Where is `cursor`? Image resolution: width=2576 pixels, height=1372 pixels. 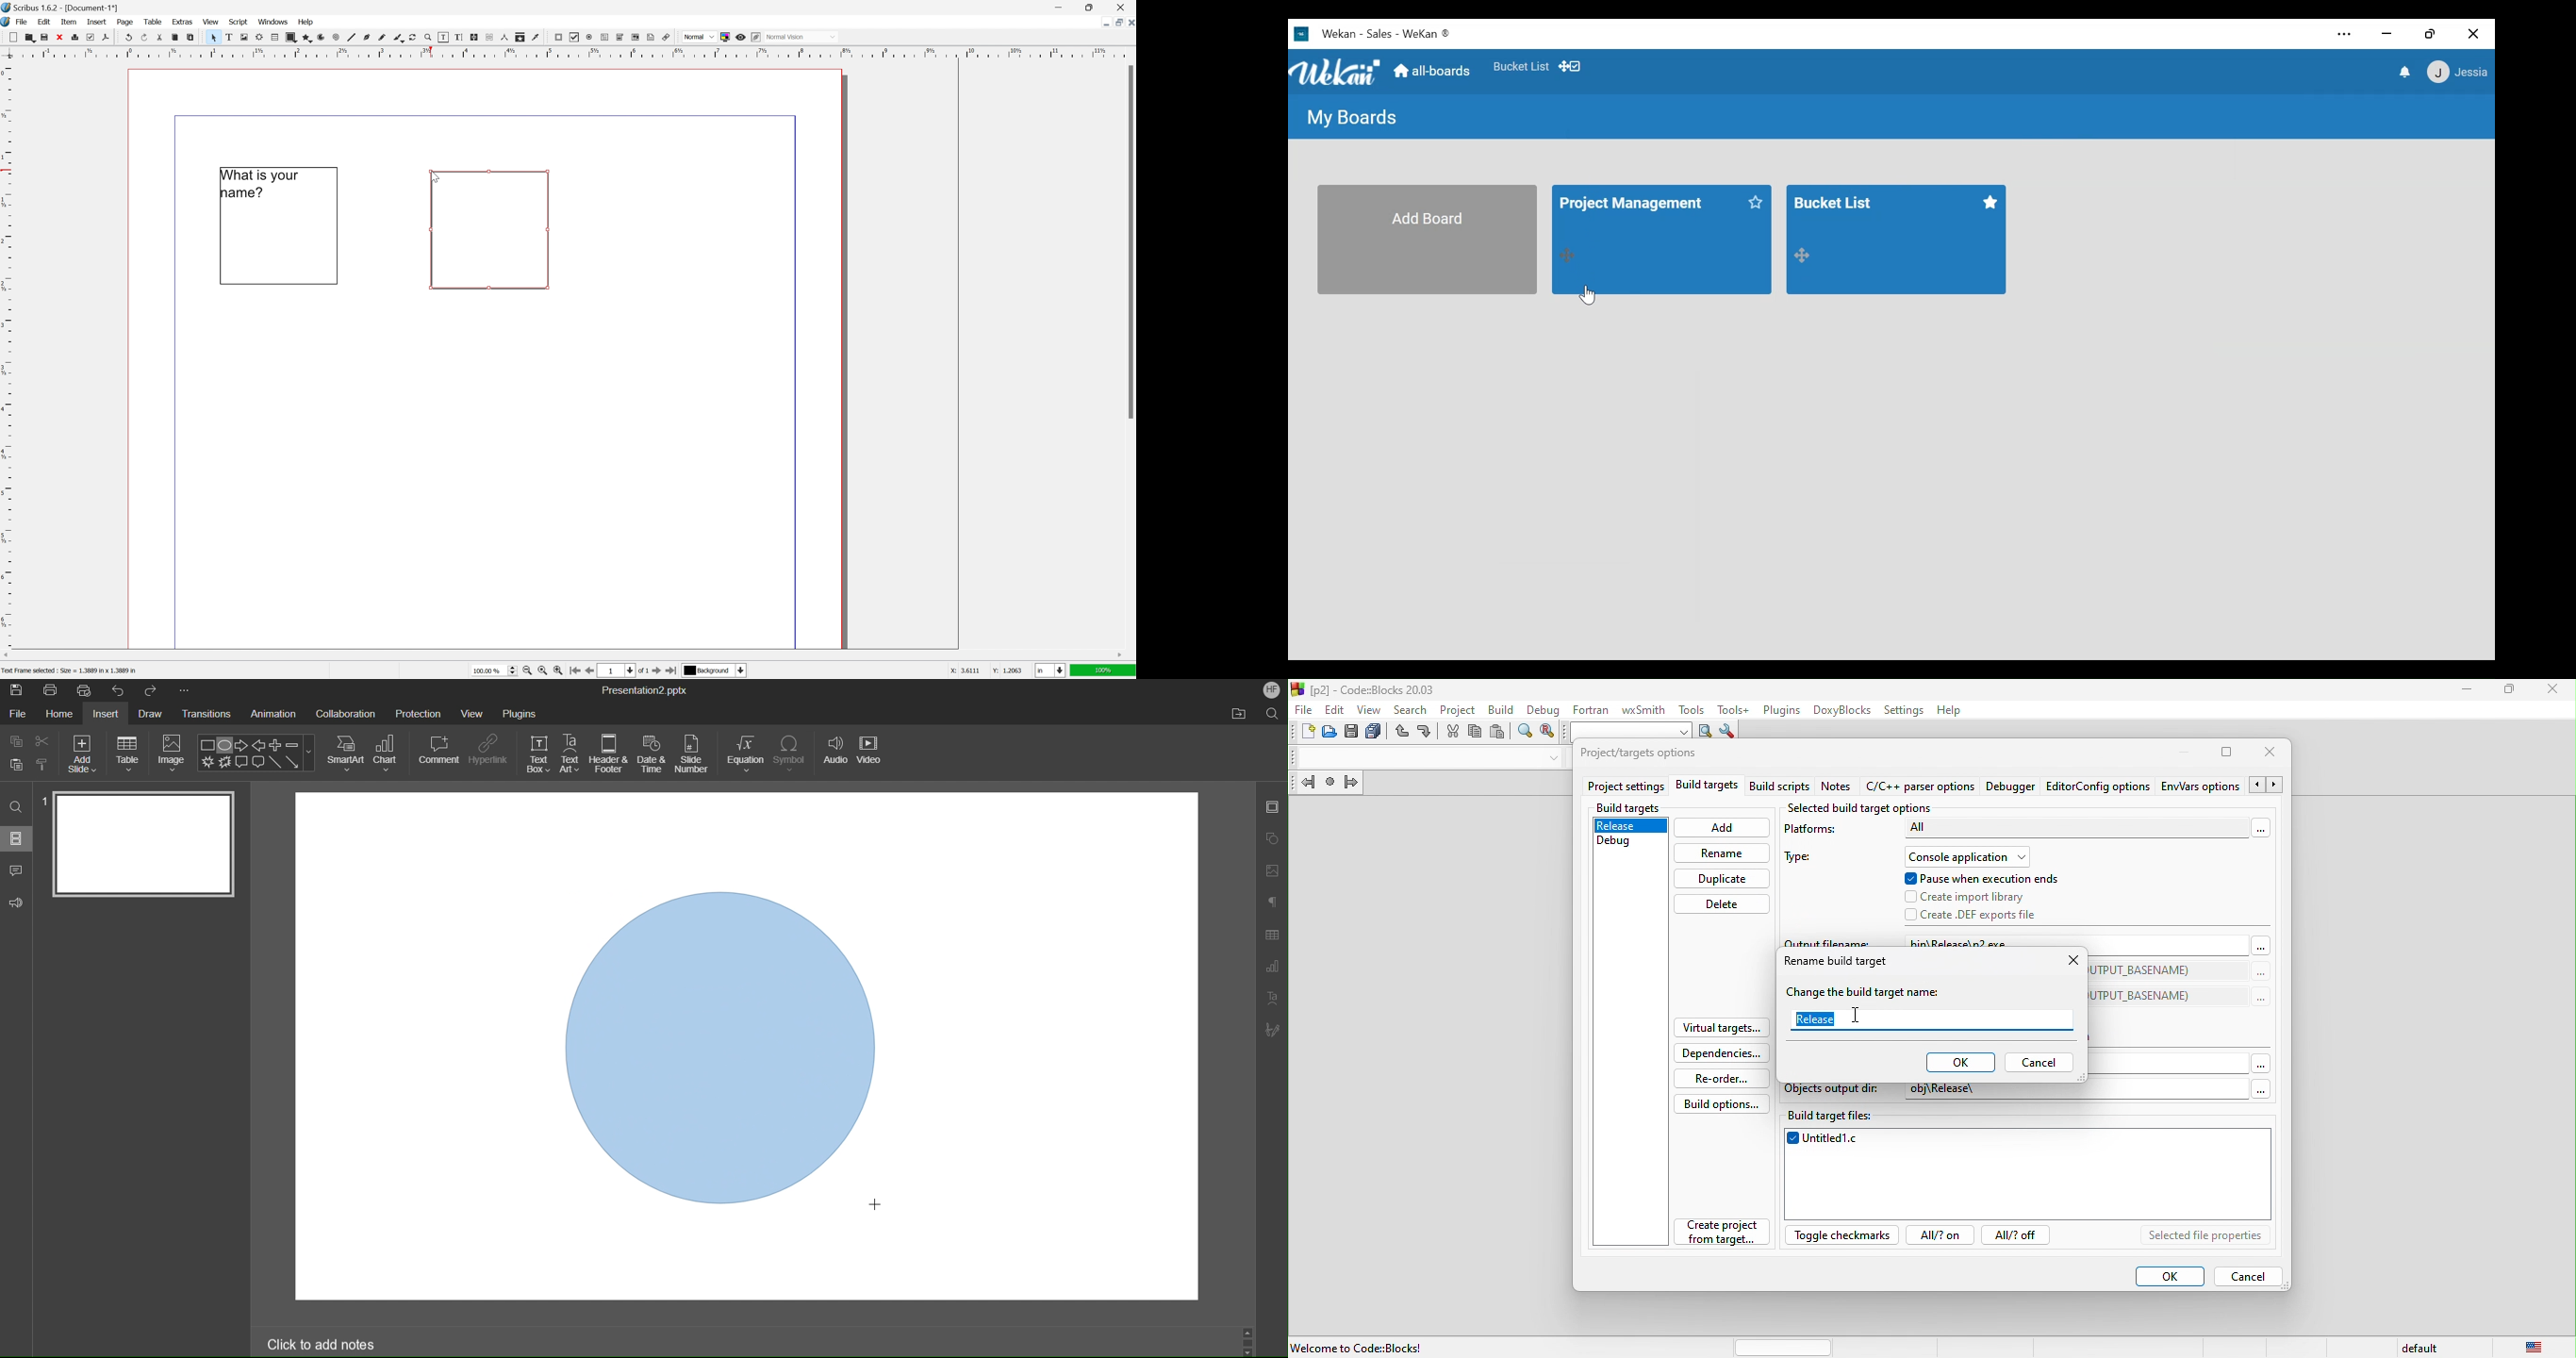
cursor is located at coordinates (212, 37).